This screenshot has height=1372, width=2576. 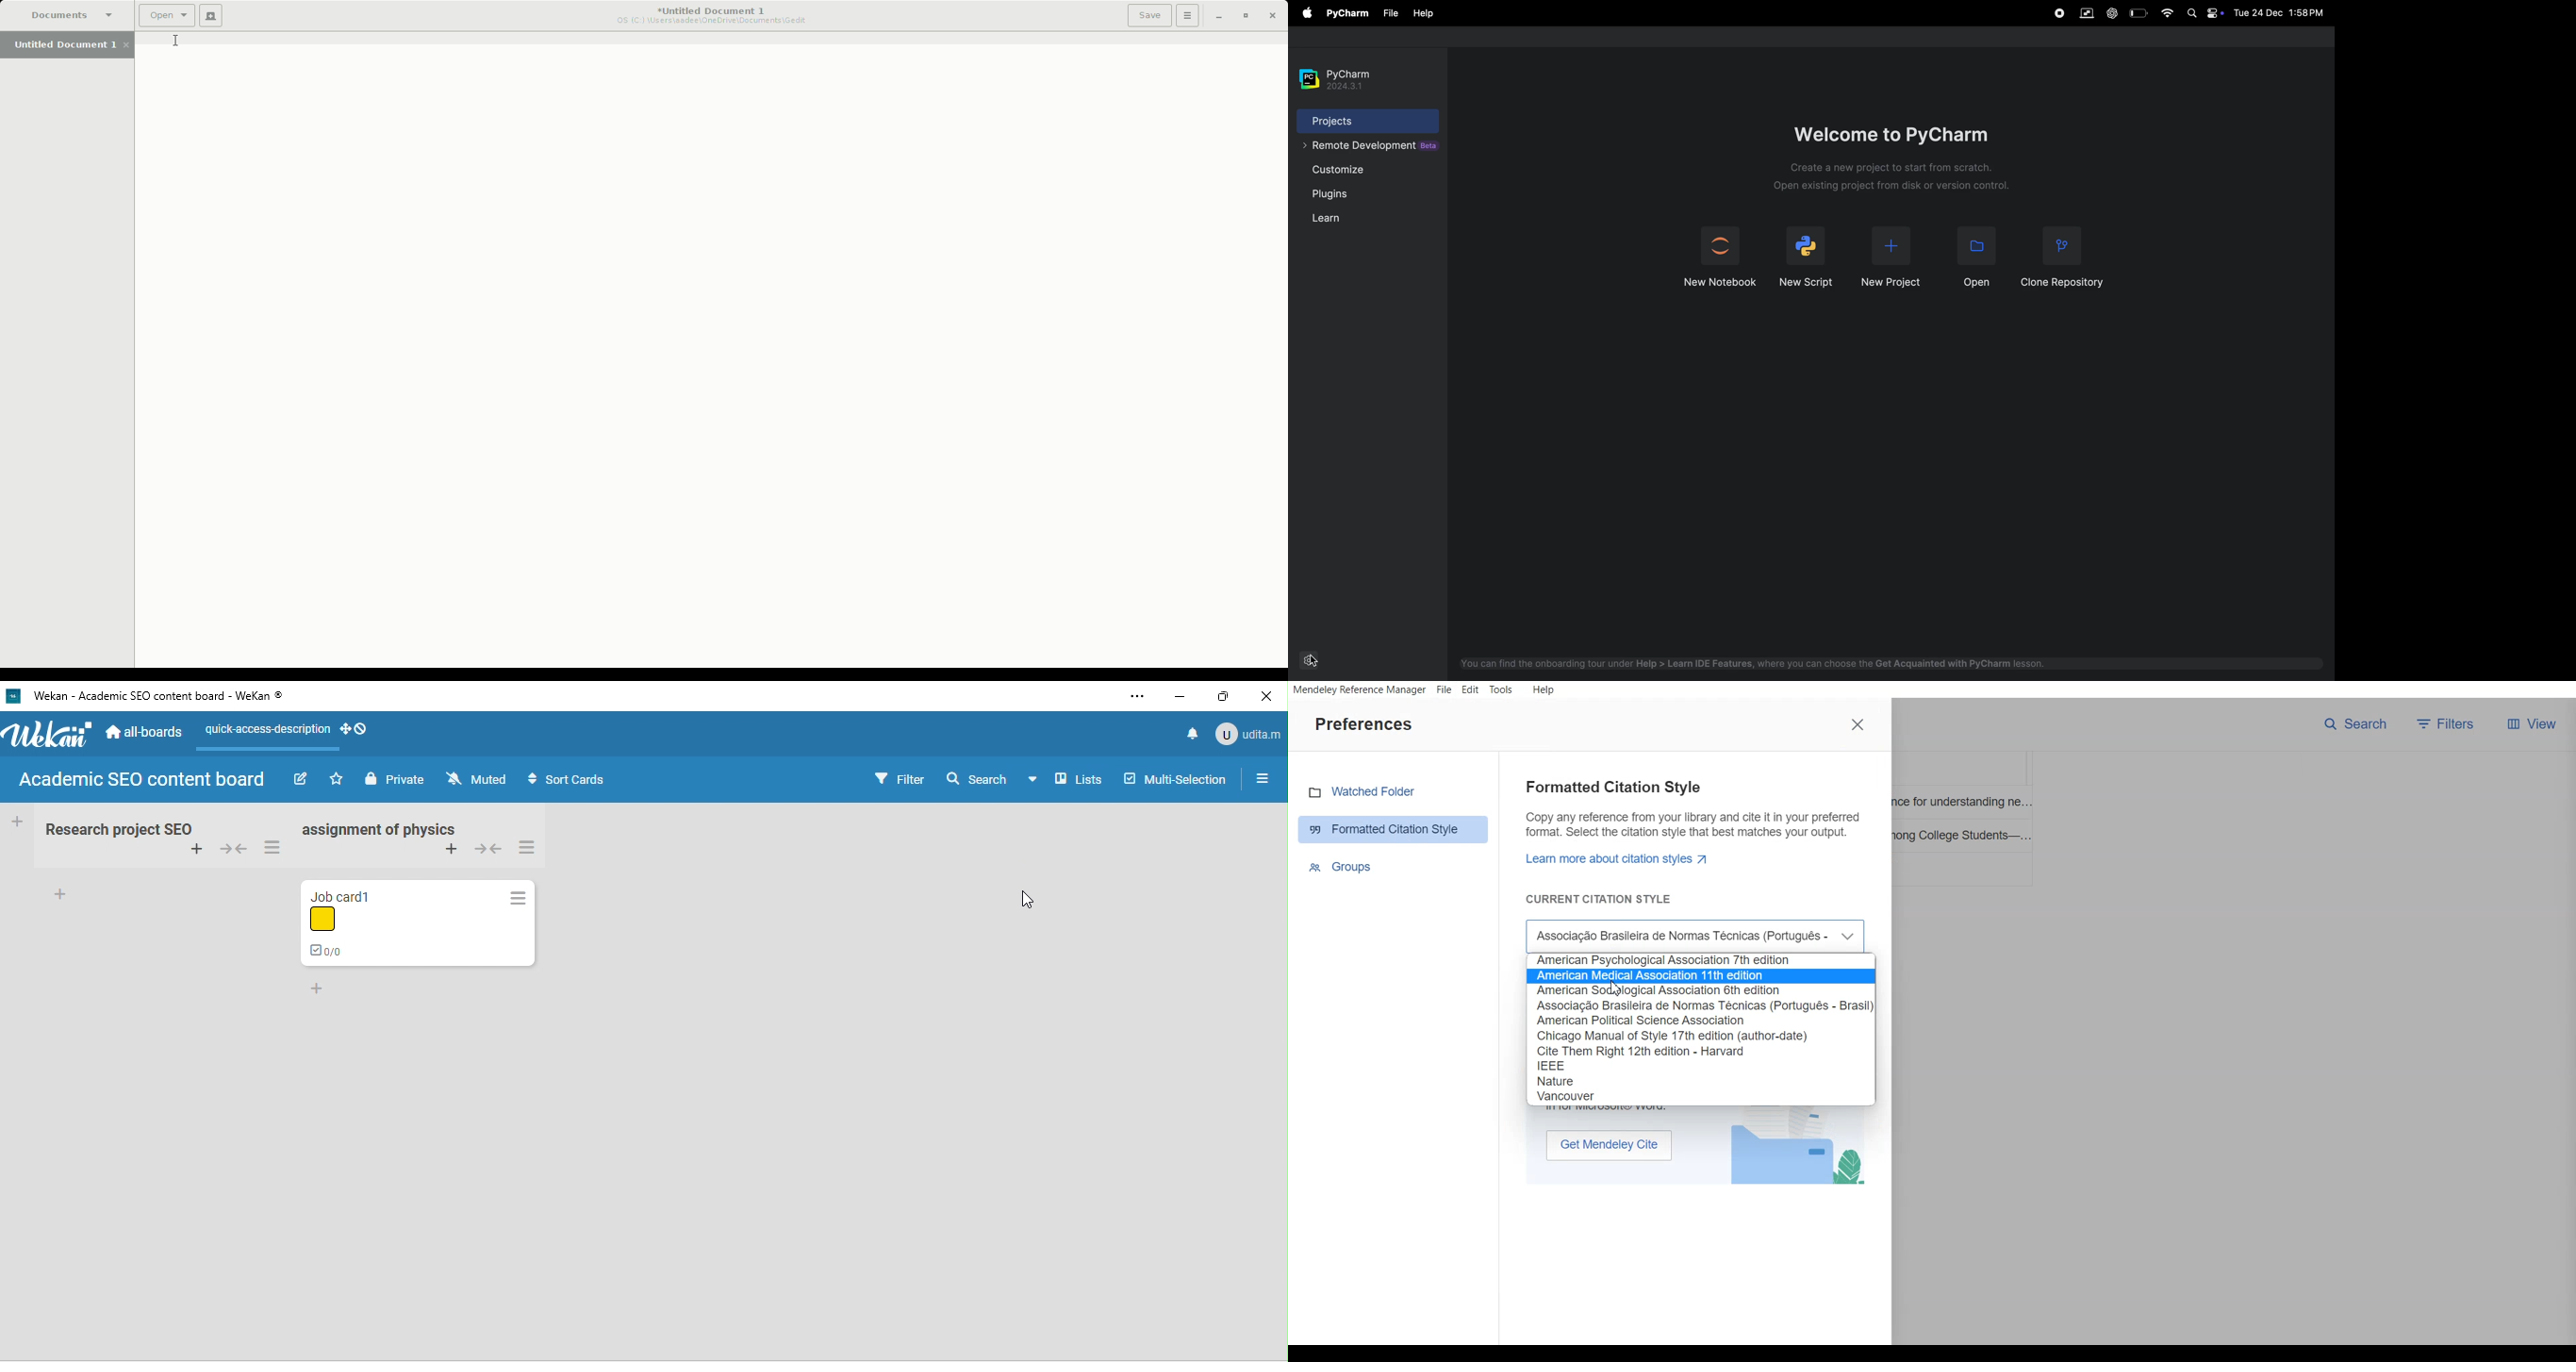 What do you see at coordinates (145, 732) in the screenshot?
I see `all boards` at bounding box center [145, 732].